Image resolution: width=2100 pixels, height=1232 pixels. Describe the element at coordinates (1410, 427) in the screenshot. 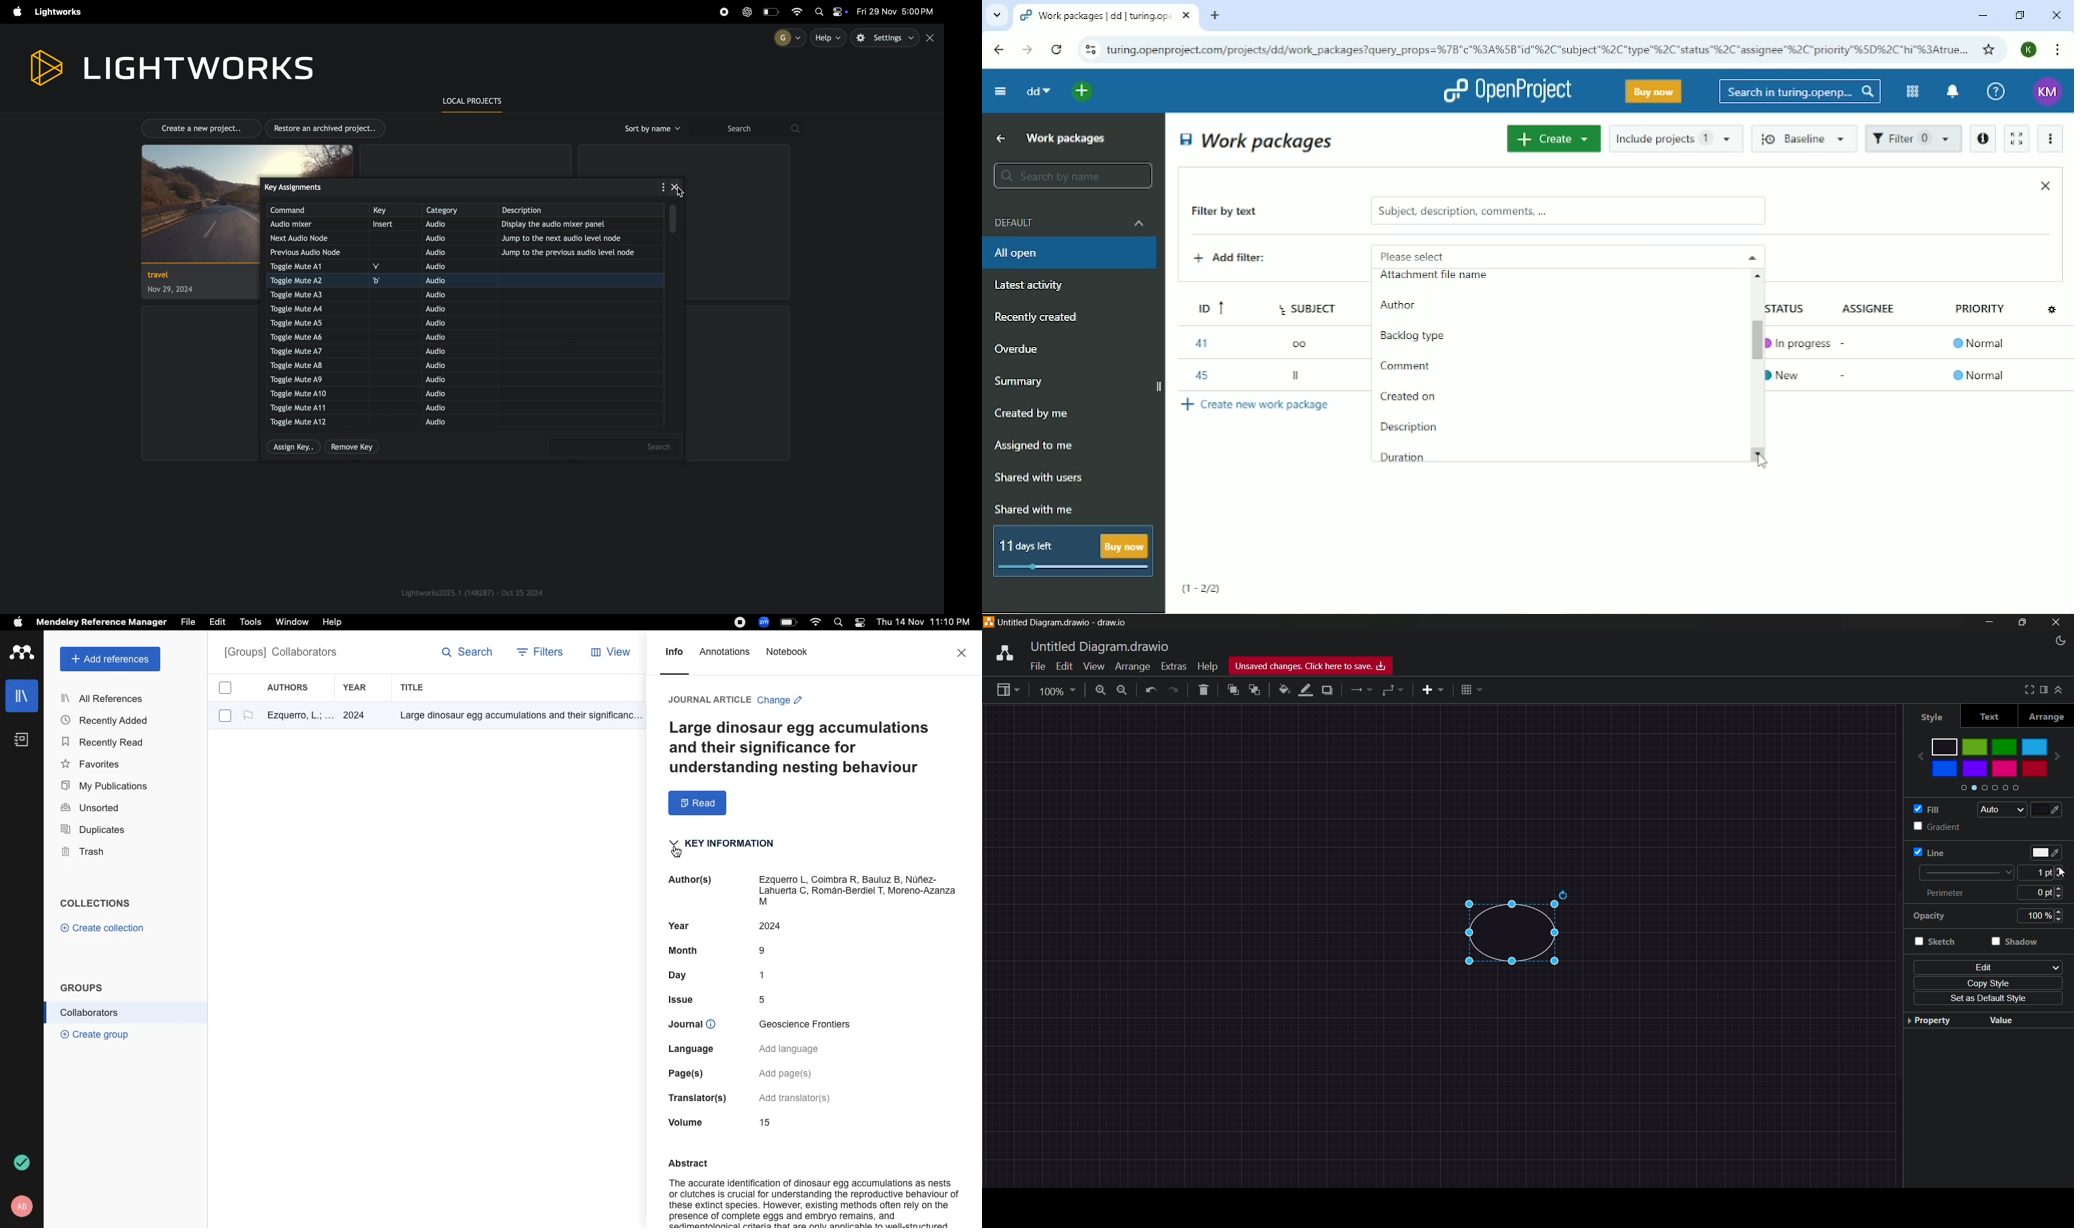

I see `Description` at that location.